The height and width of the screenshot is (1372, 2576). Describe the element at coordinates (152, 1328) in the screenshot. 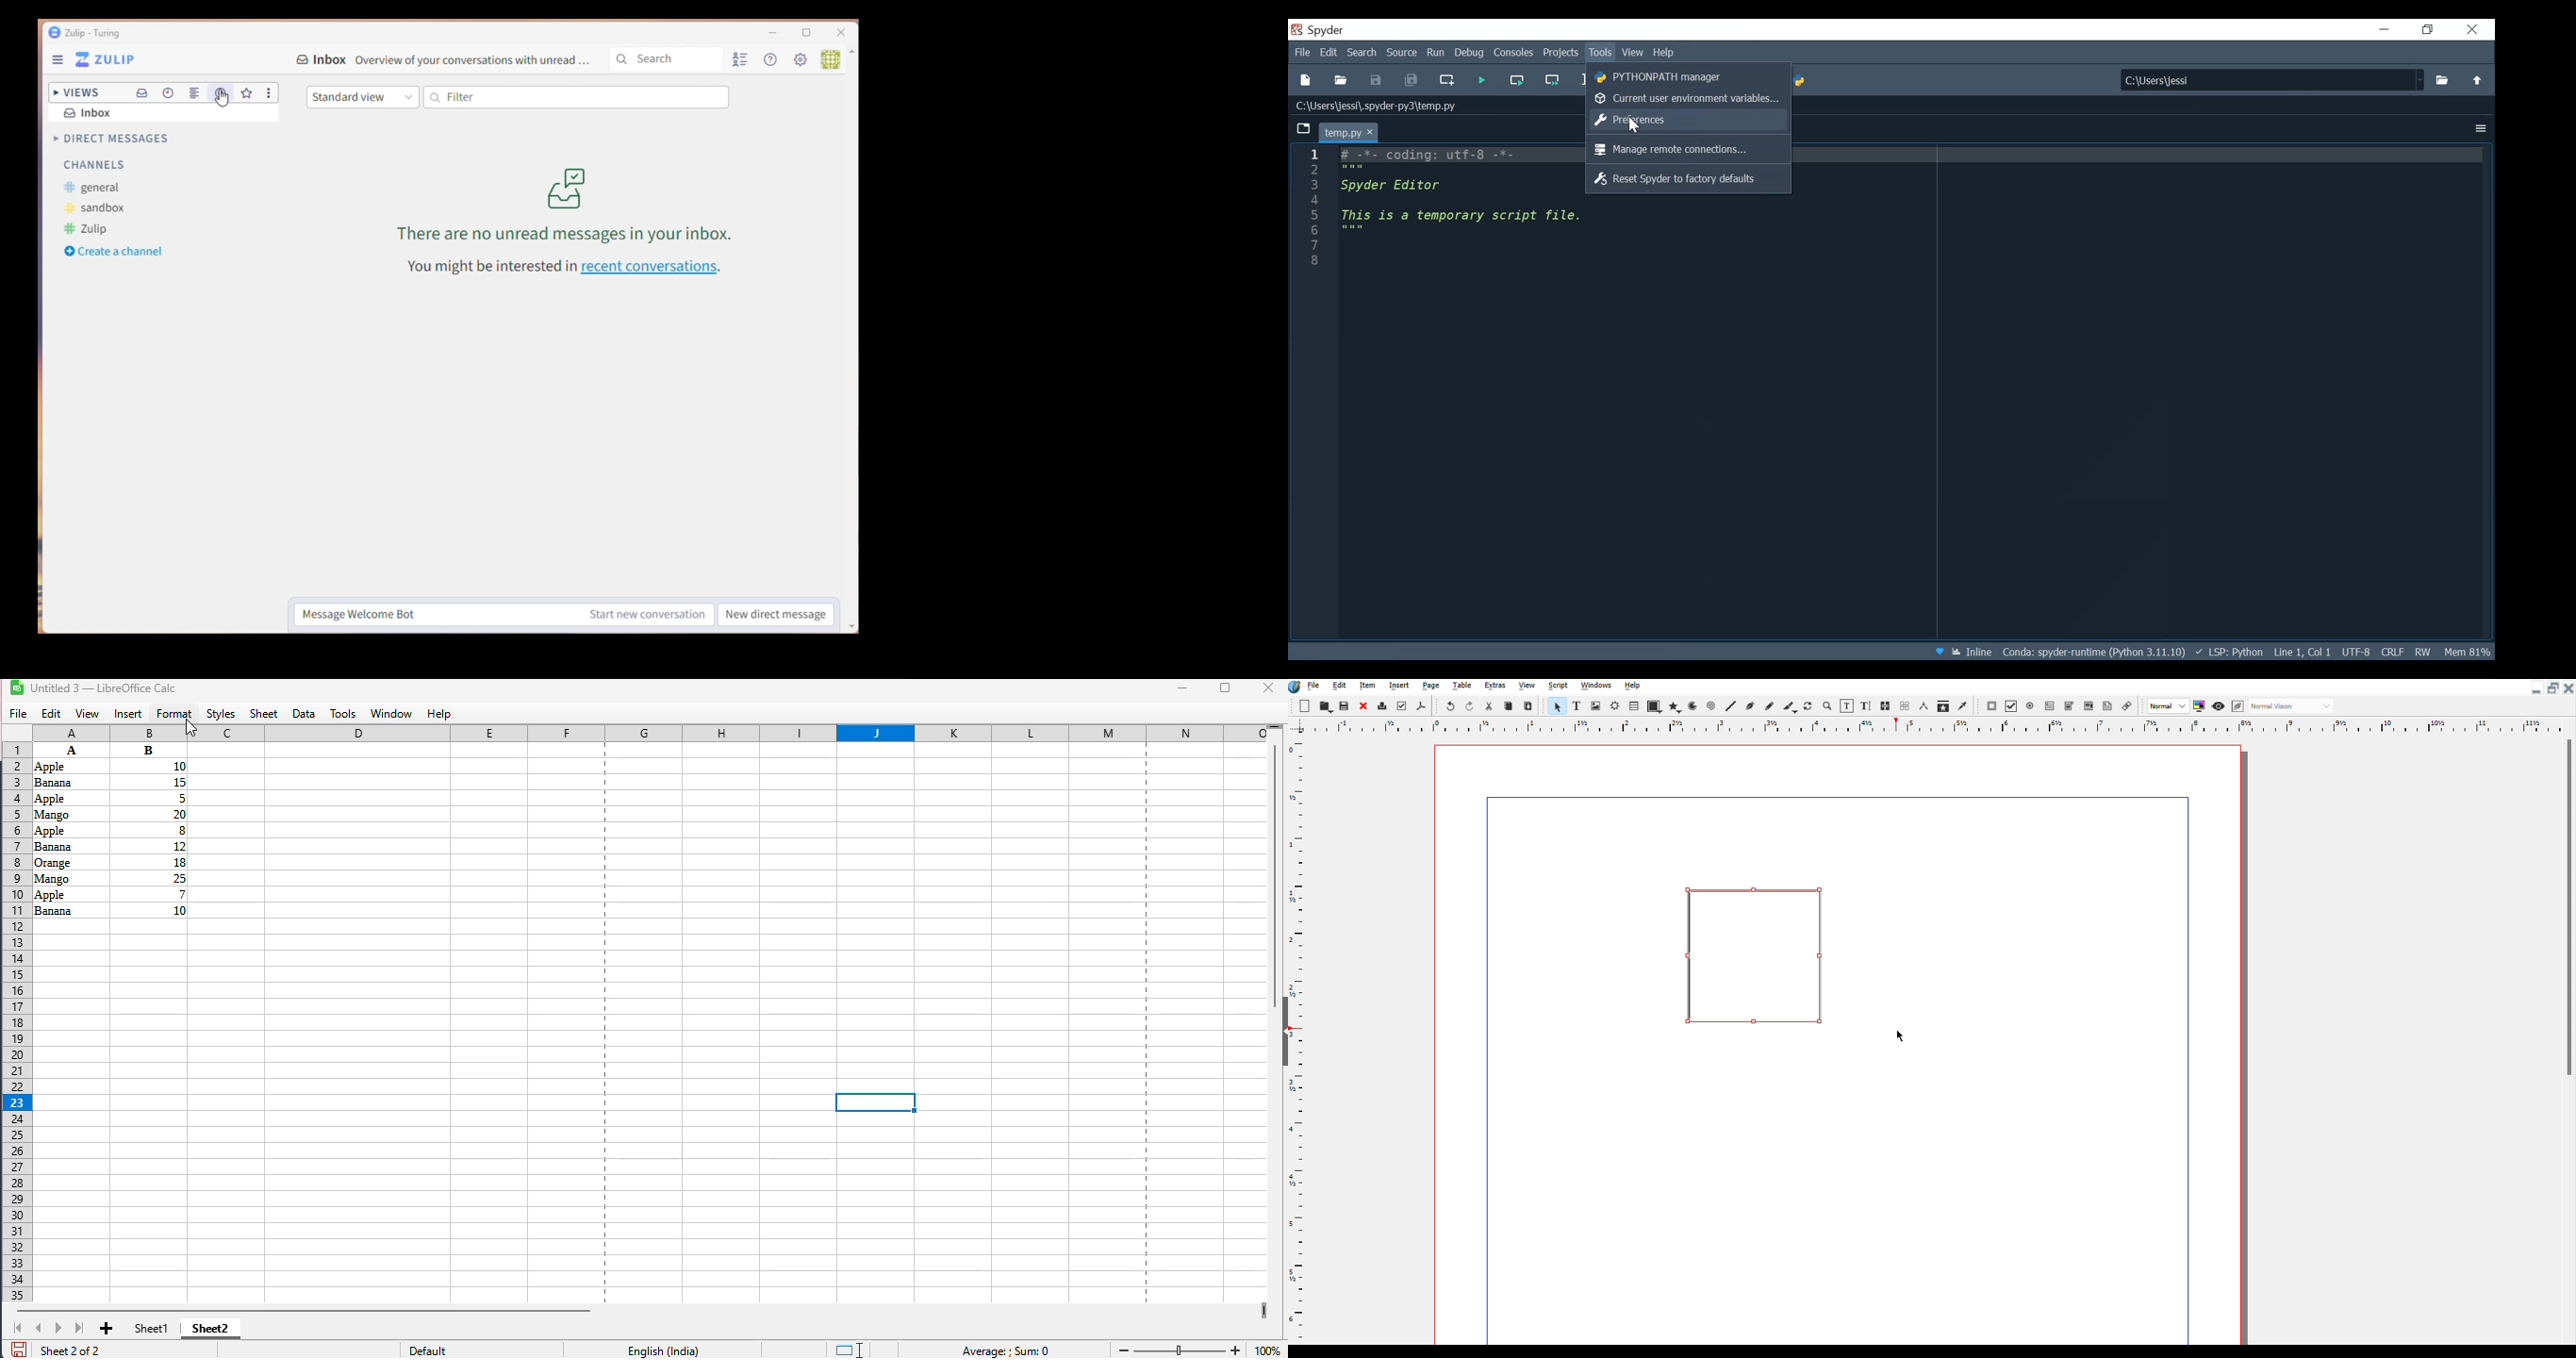

I see `sheet1` at that location.